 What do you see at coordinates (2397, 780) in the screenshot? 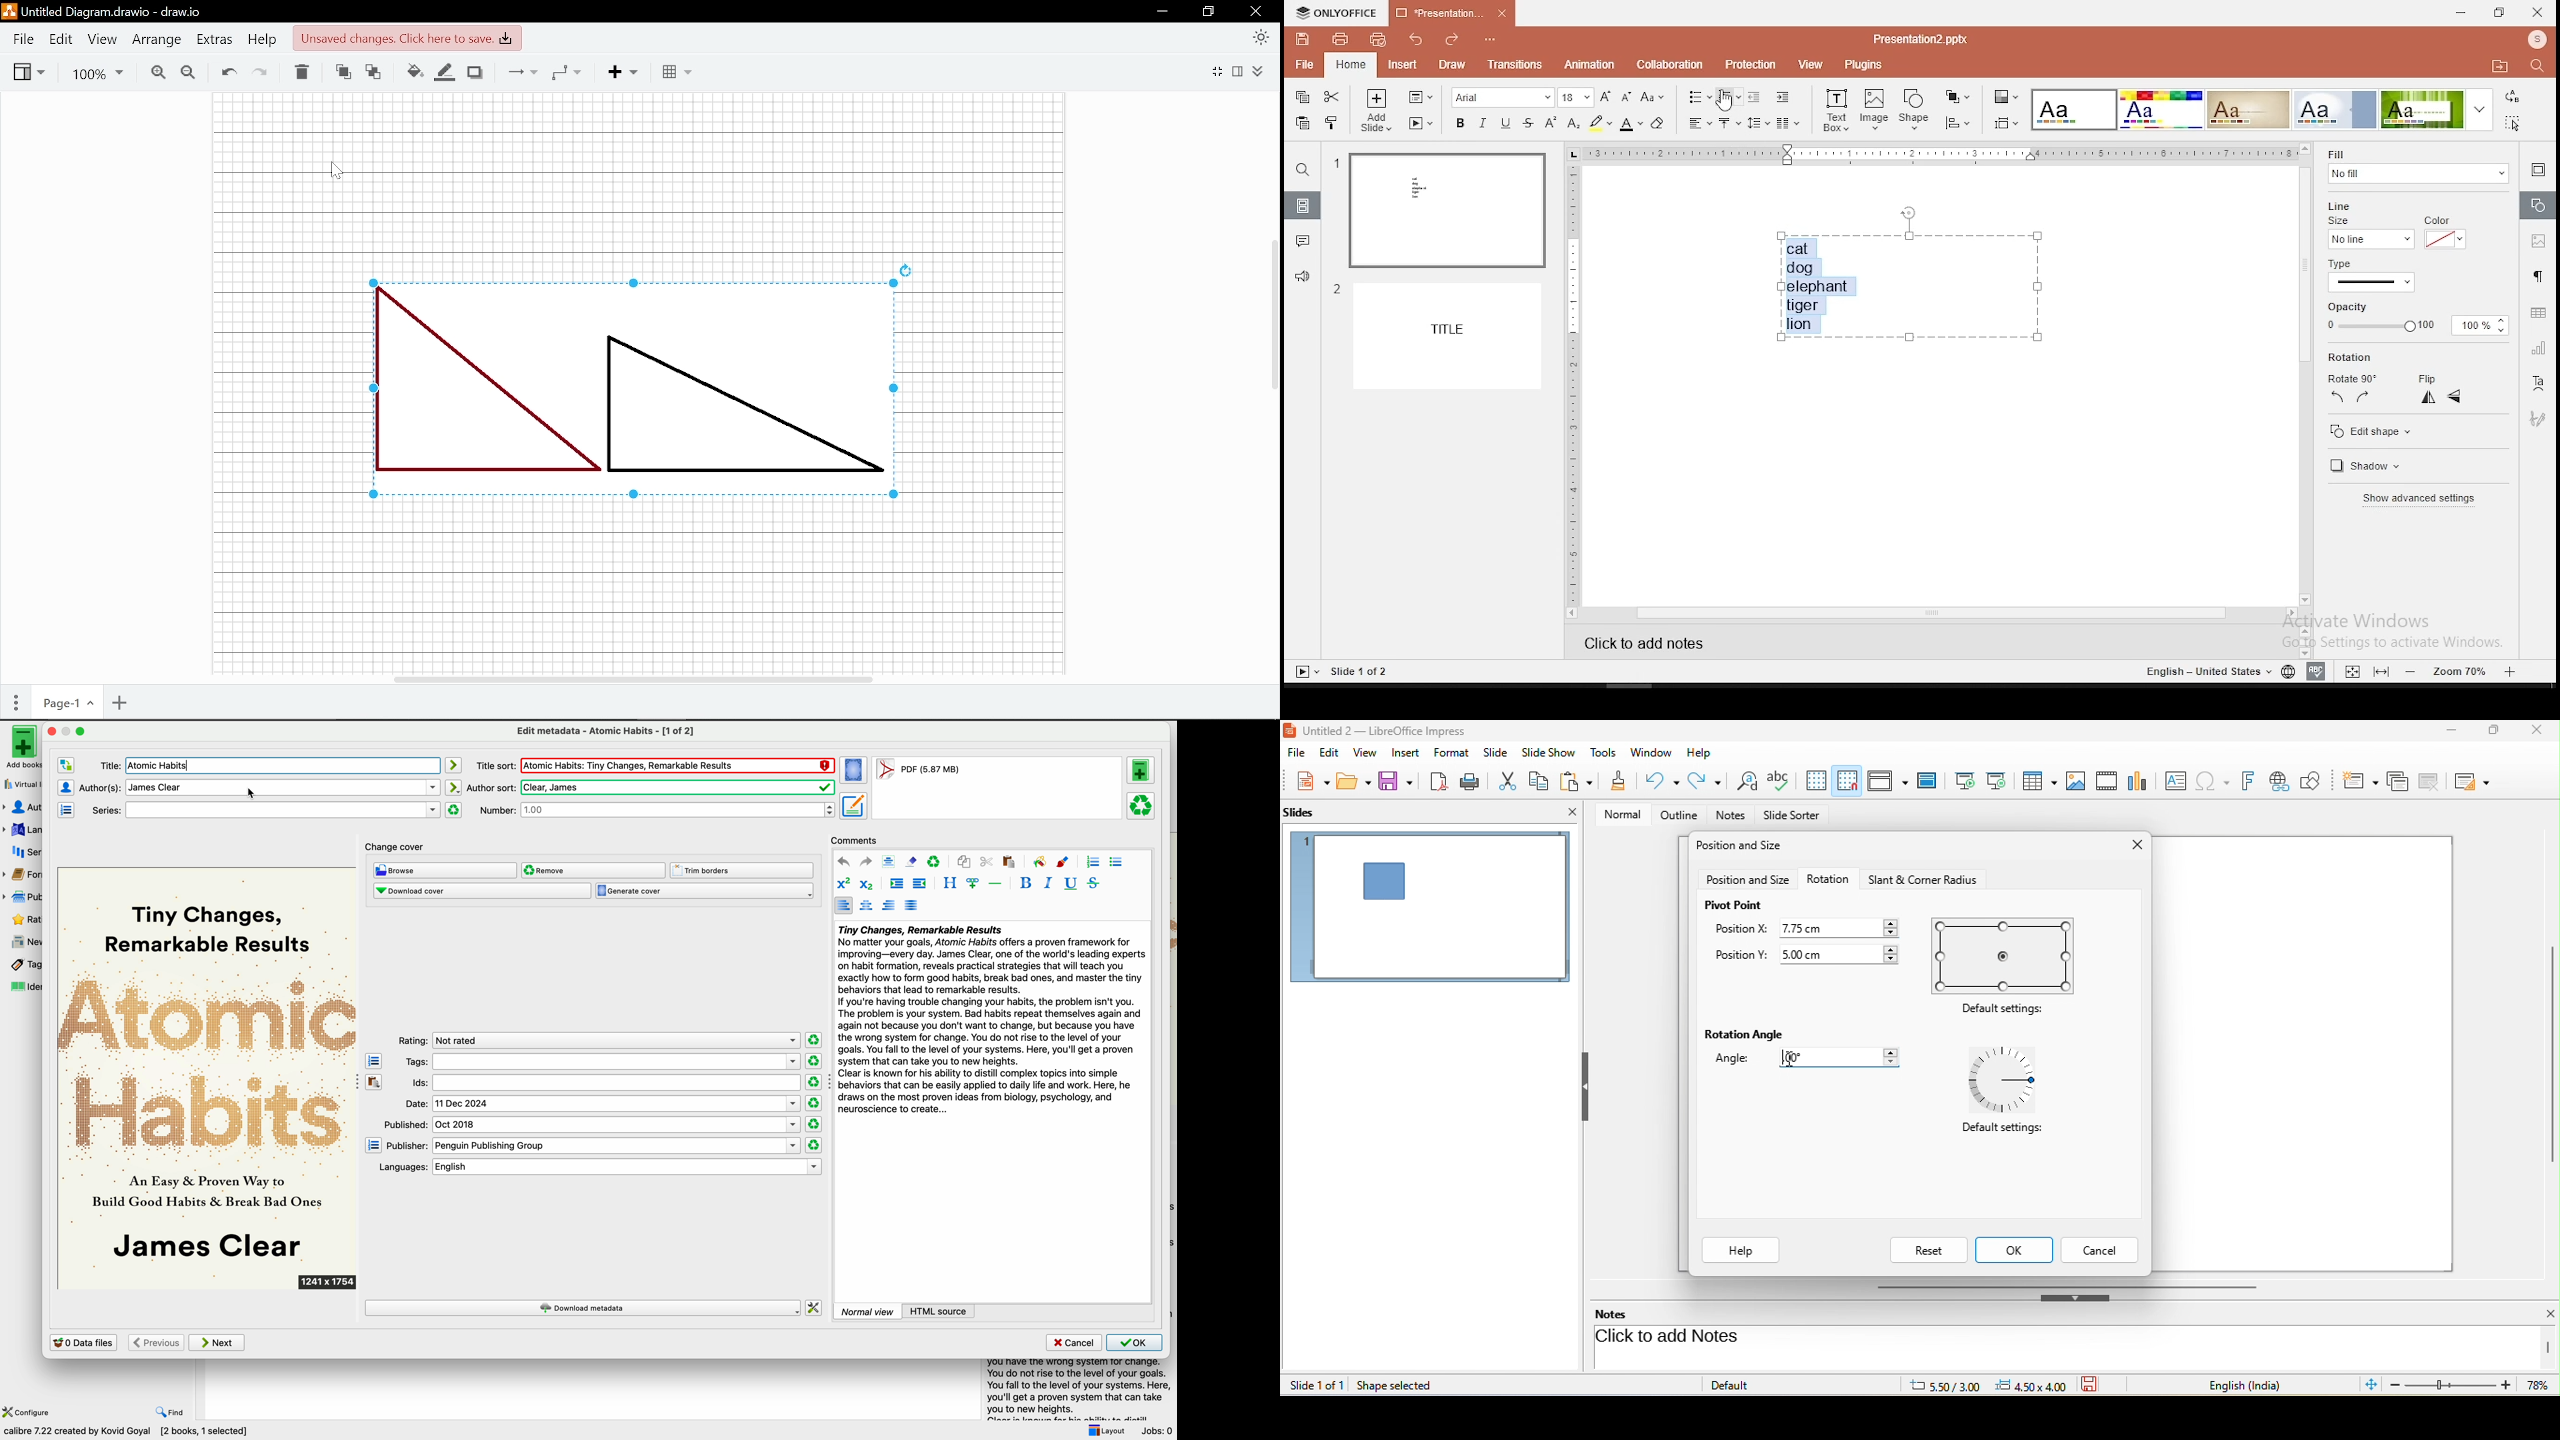
I see `duplicate slide` at bounding box center [2397, 780].